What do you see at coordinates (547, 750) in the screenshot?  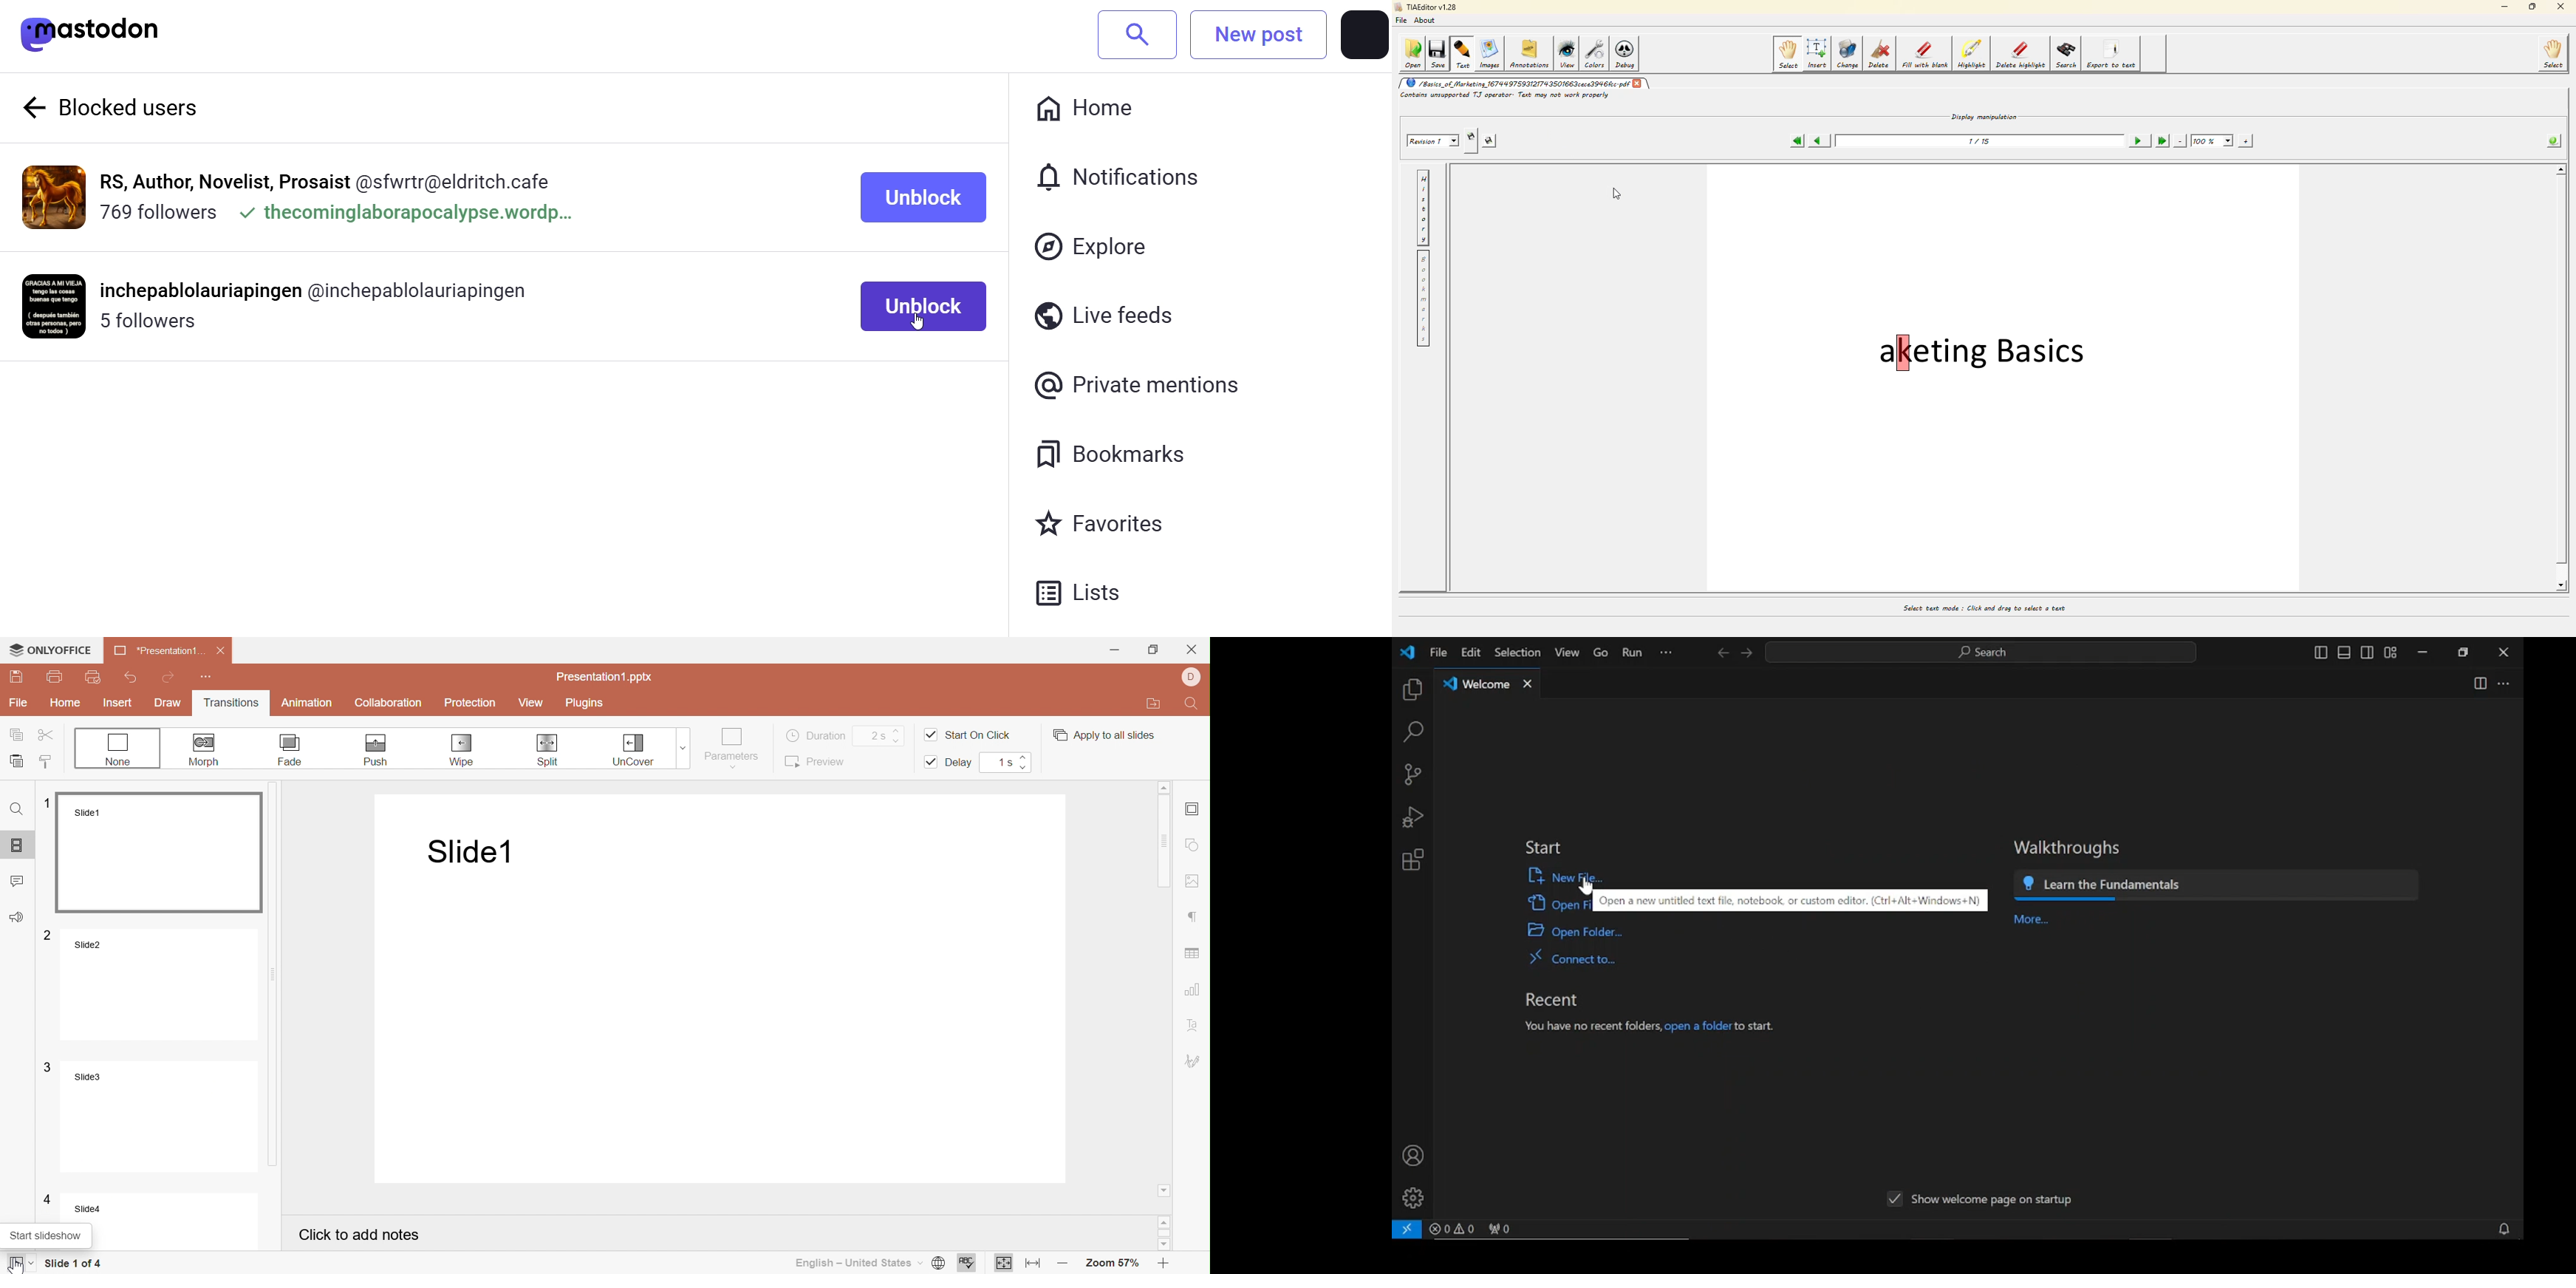 I see `Split` at bounding box center [547, 750].